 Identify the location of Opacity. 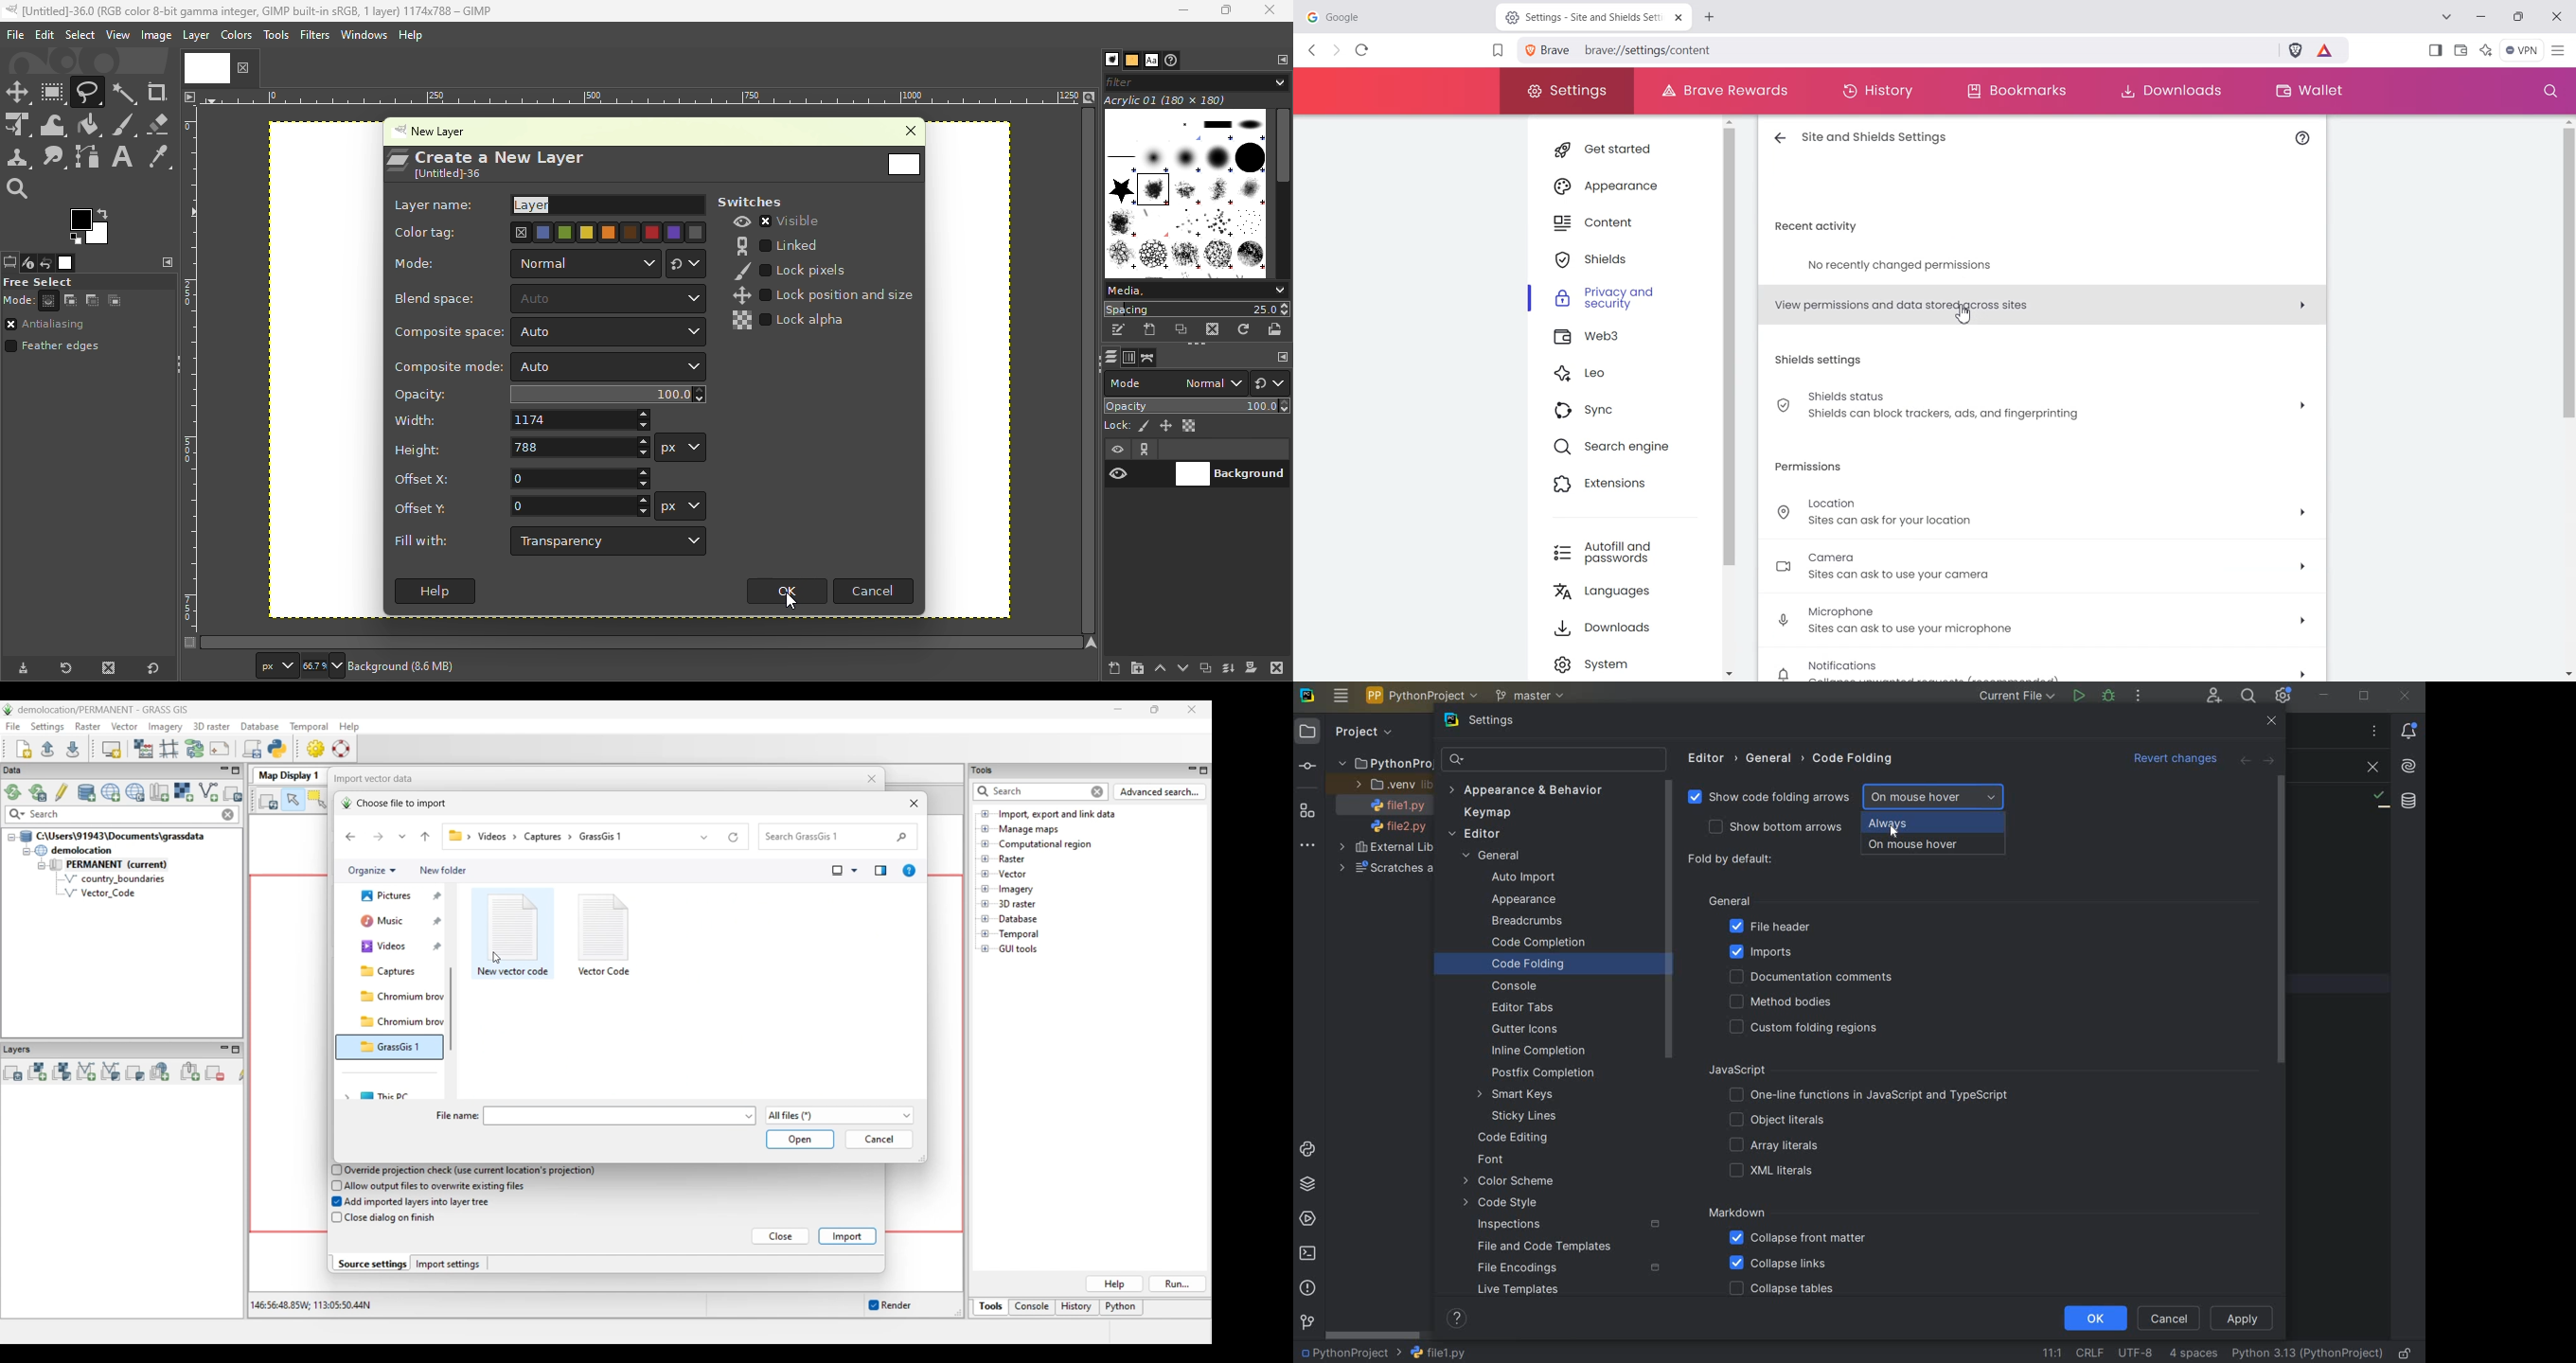
(1199, 405).